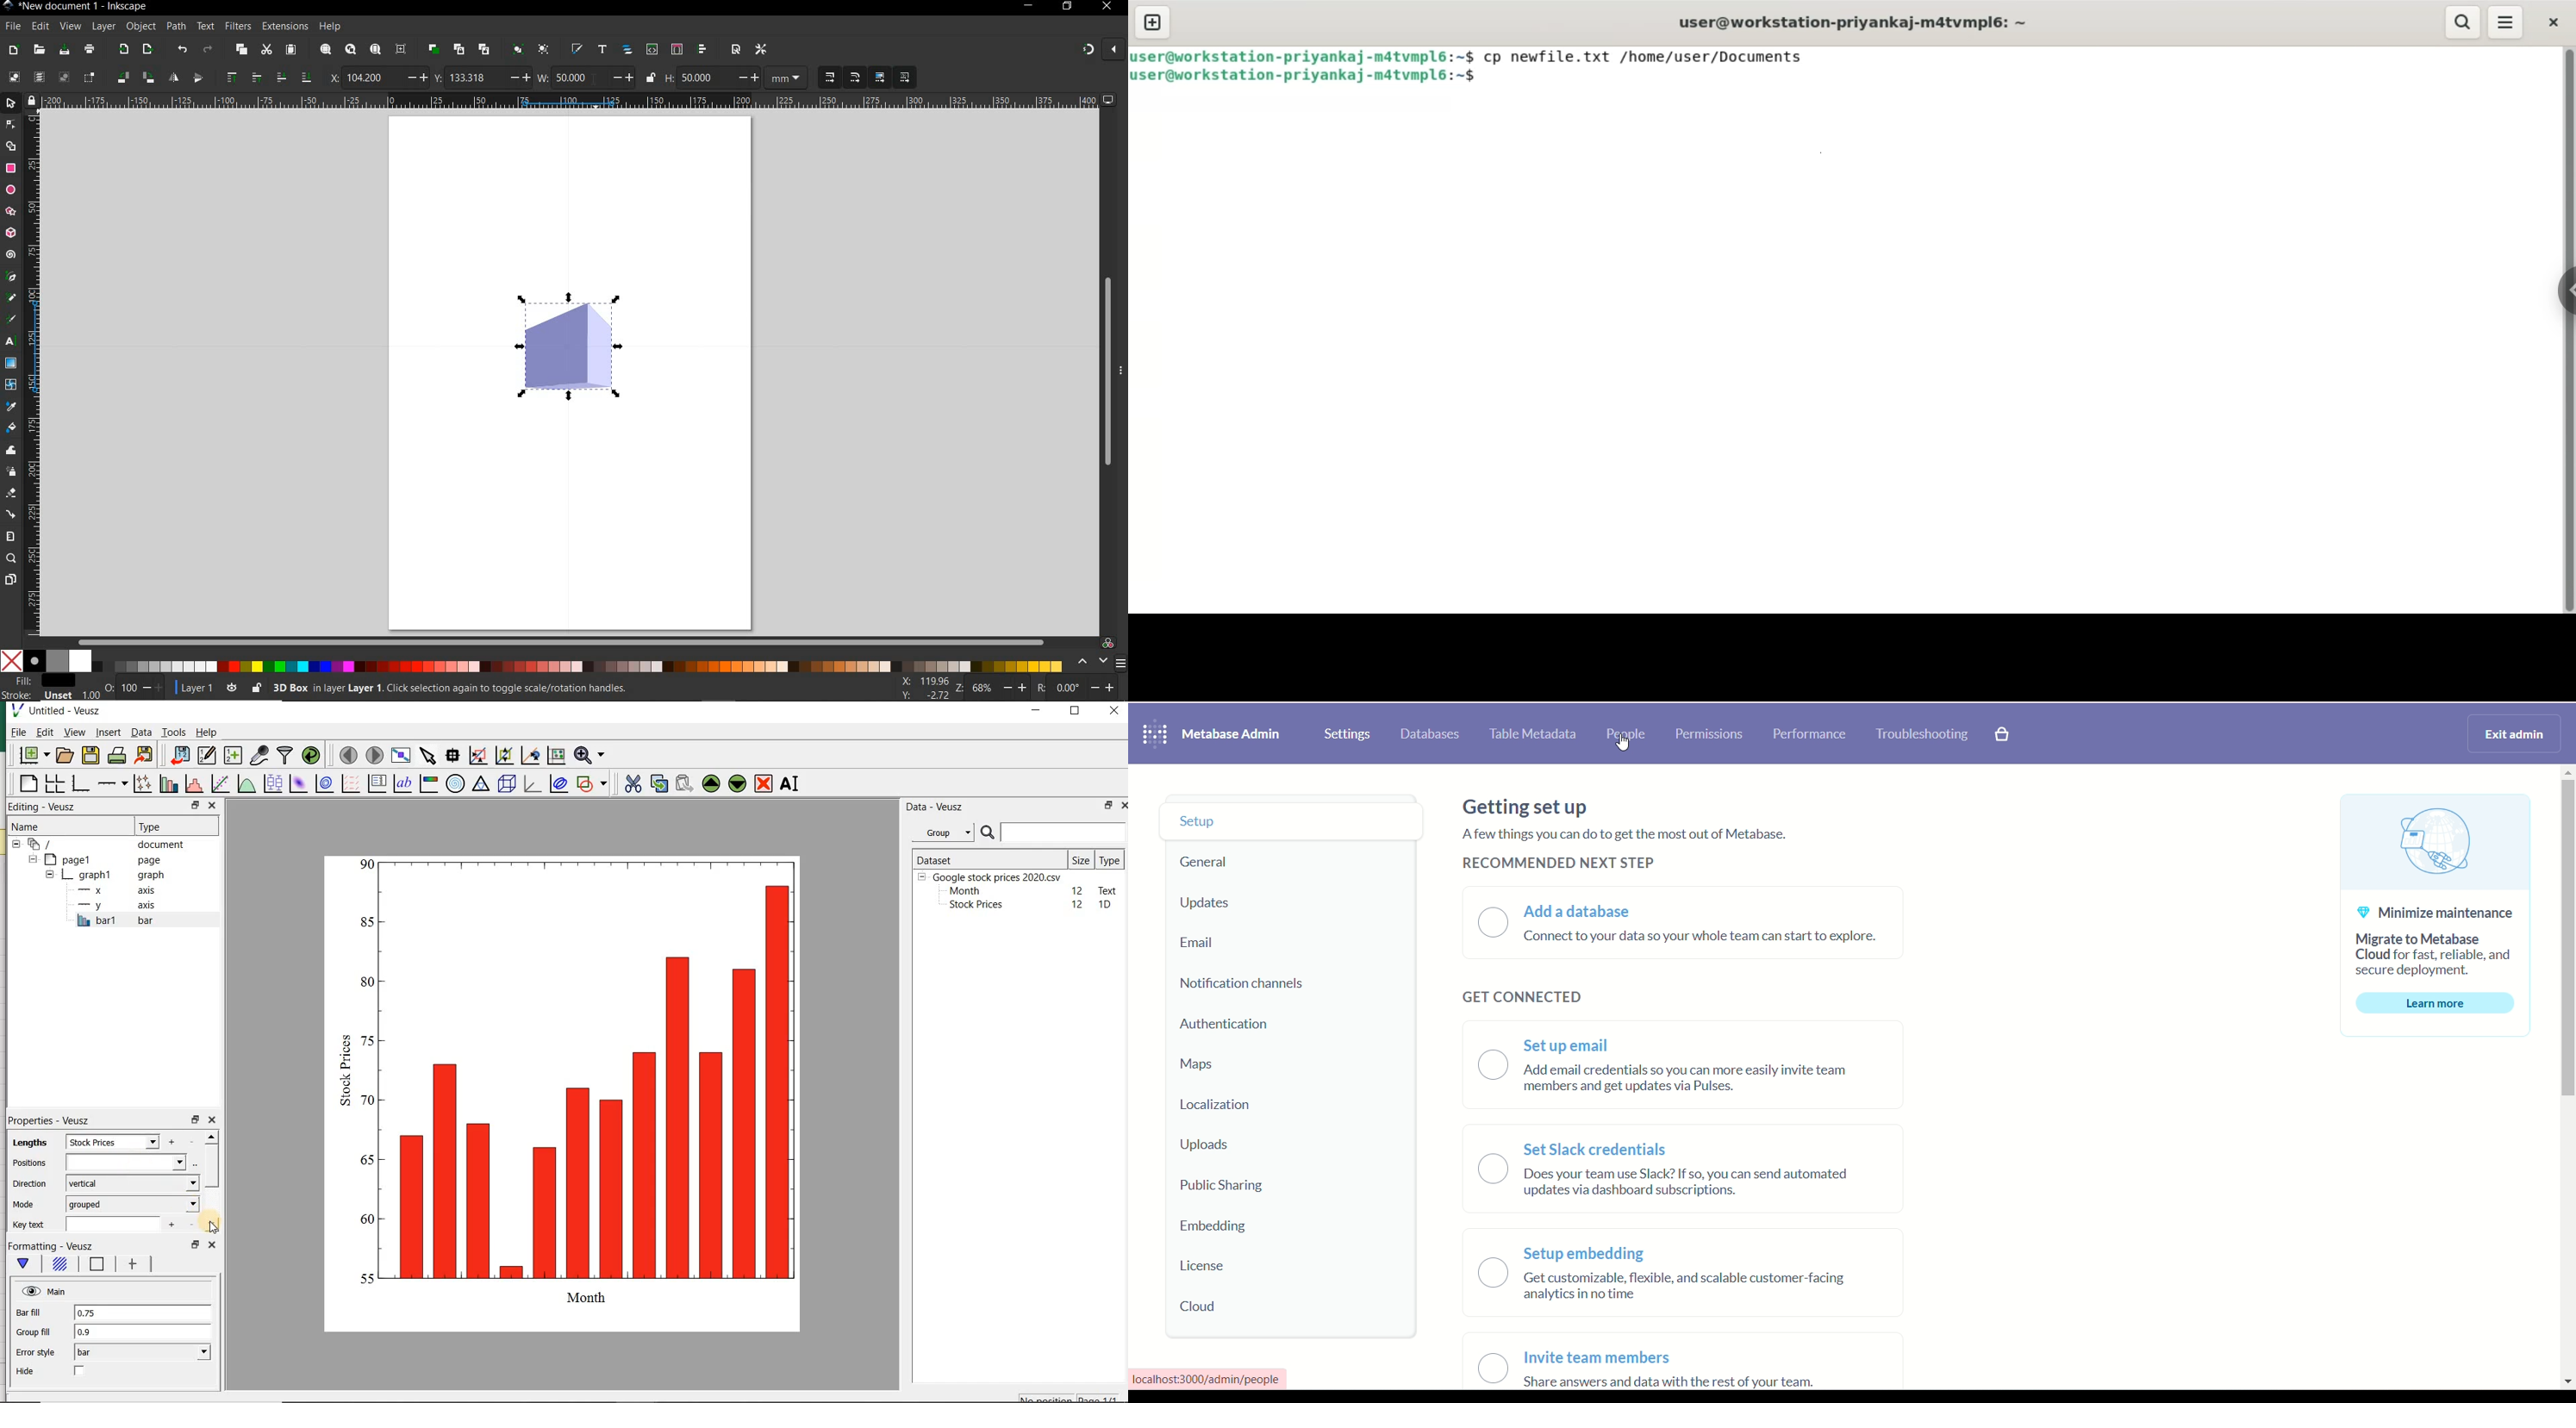  Describe the element at coordinates (593, 784) in the screenshot. I see `add a shape to the plot` at that location.